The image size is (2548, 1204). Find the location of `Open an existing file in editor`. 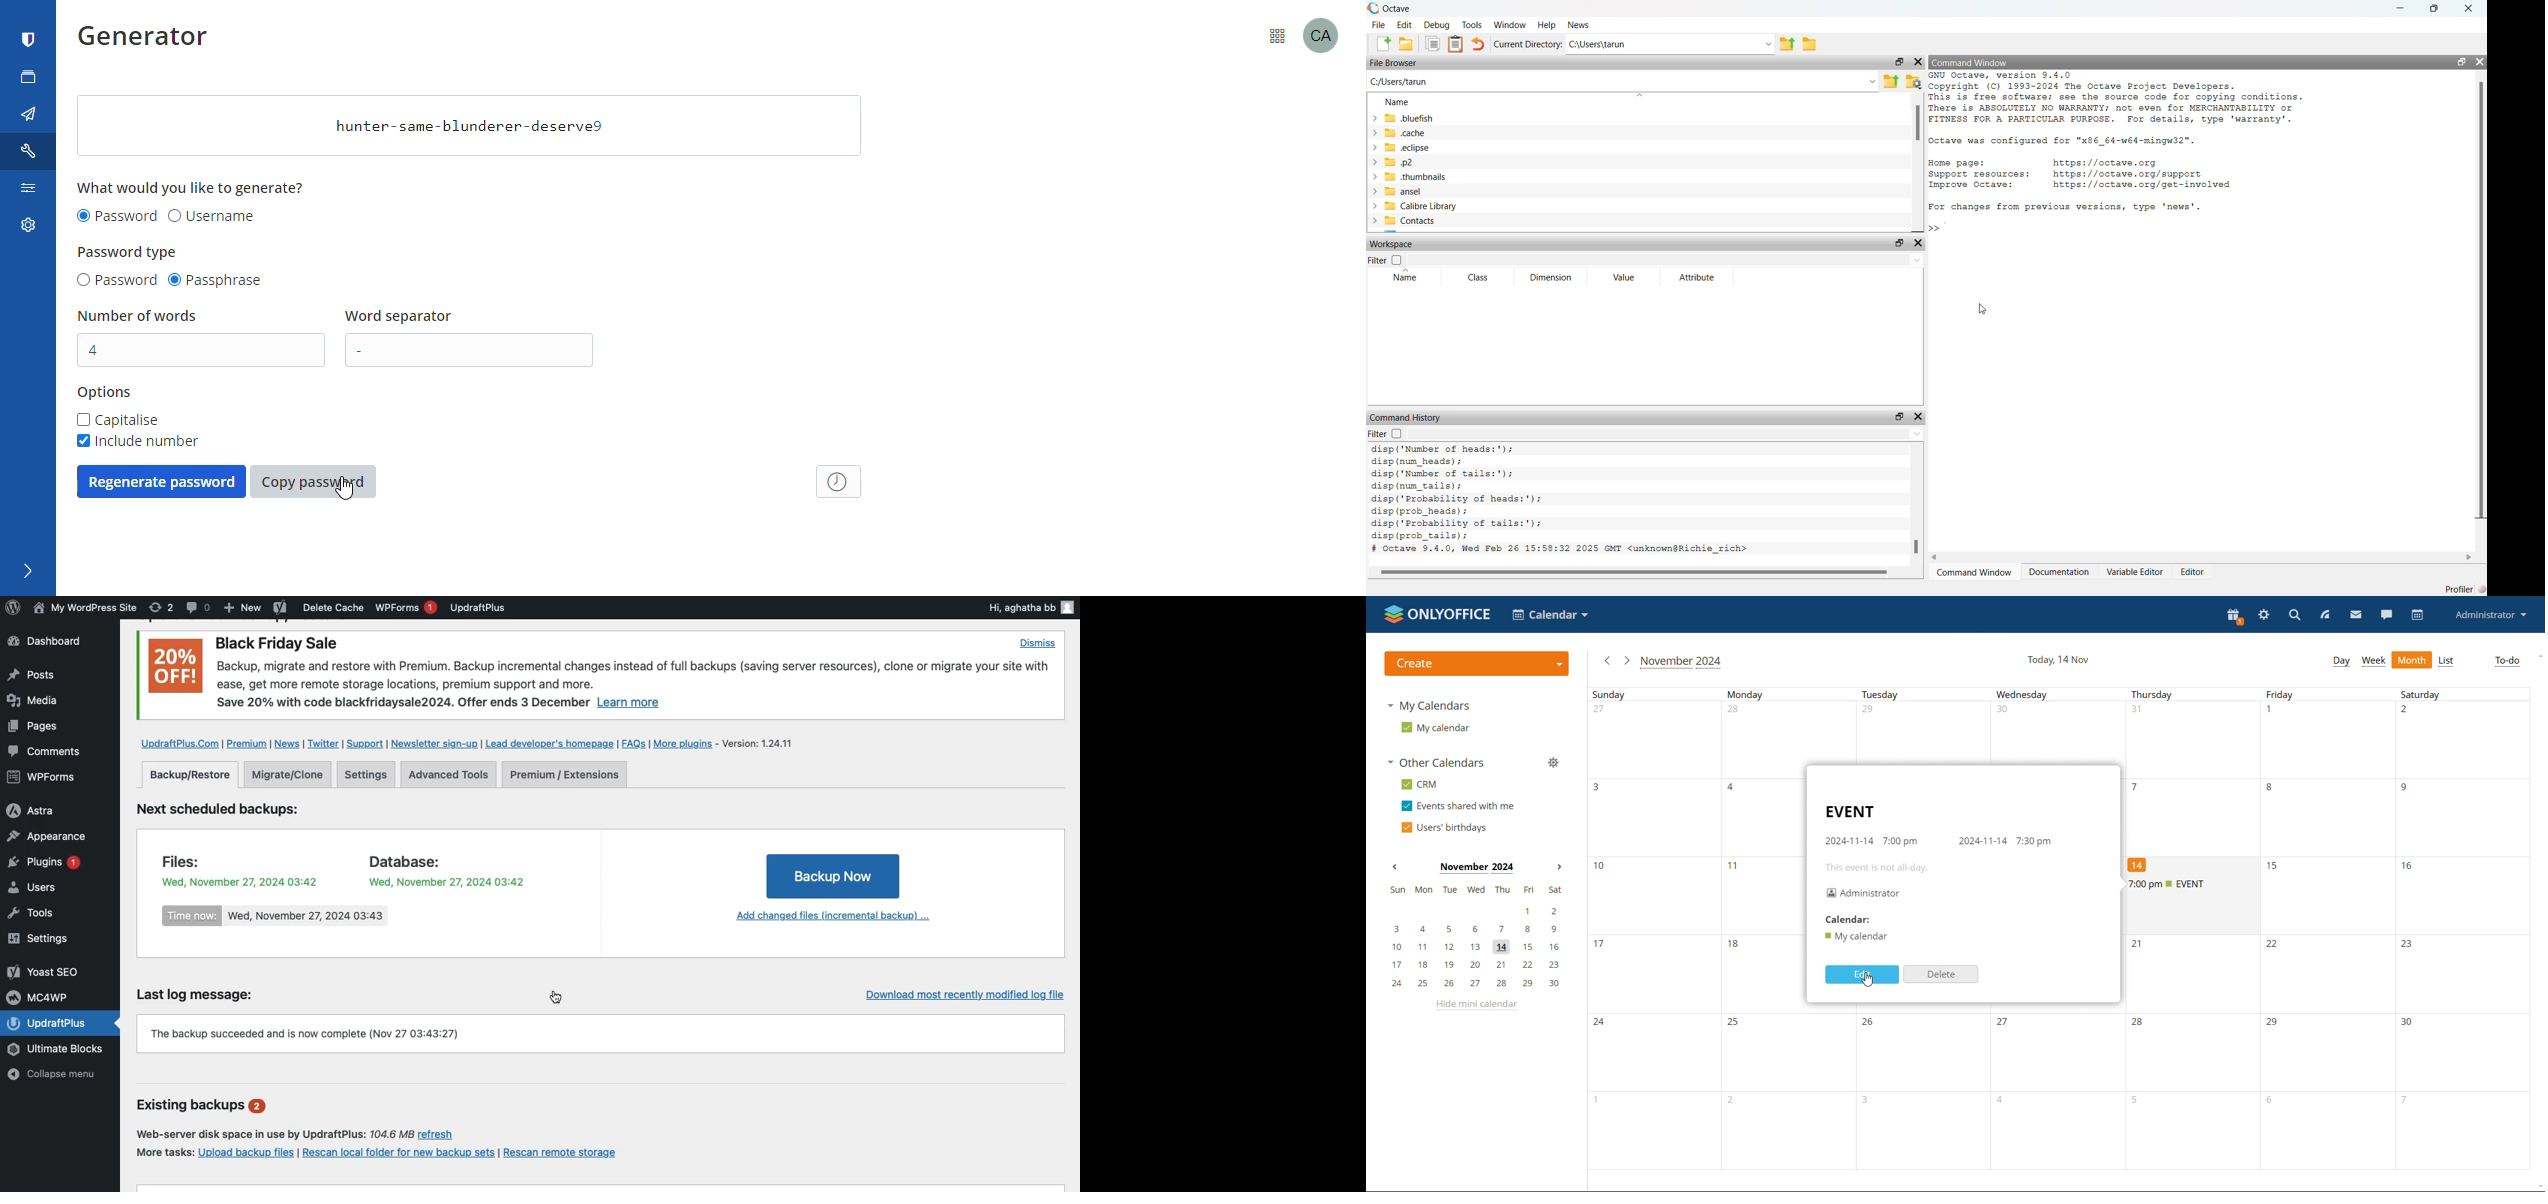

Open an existing file in editor is located at coordinates (1406, 43).